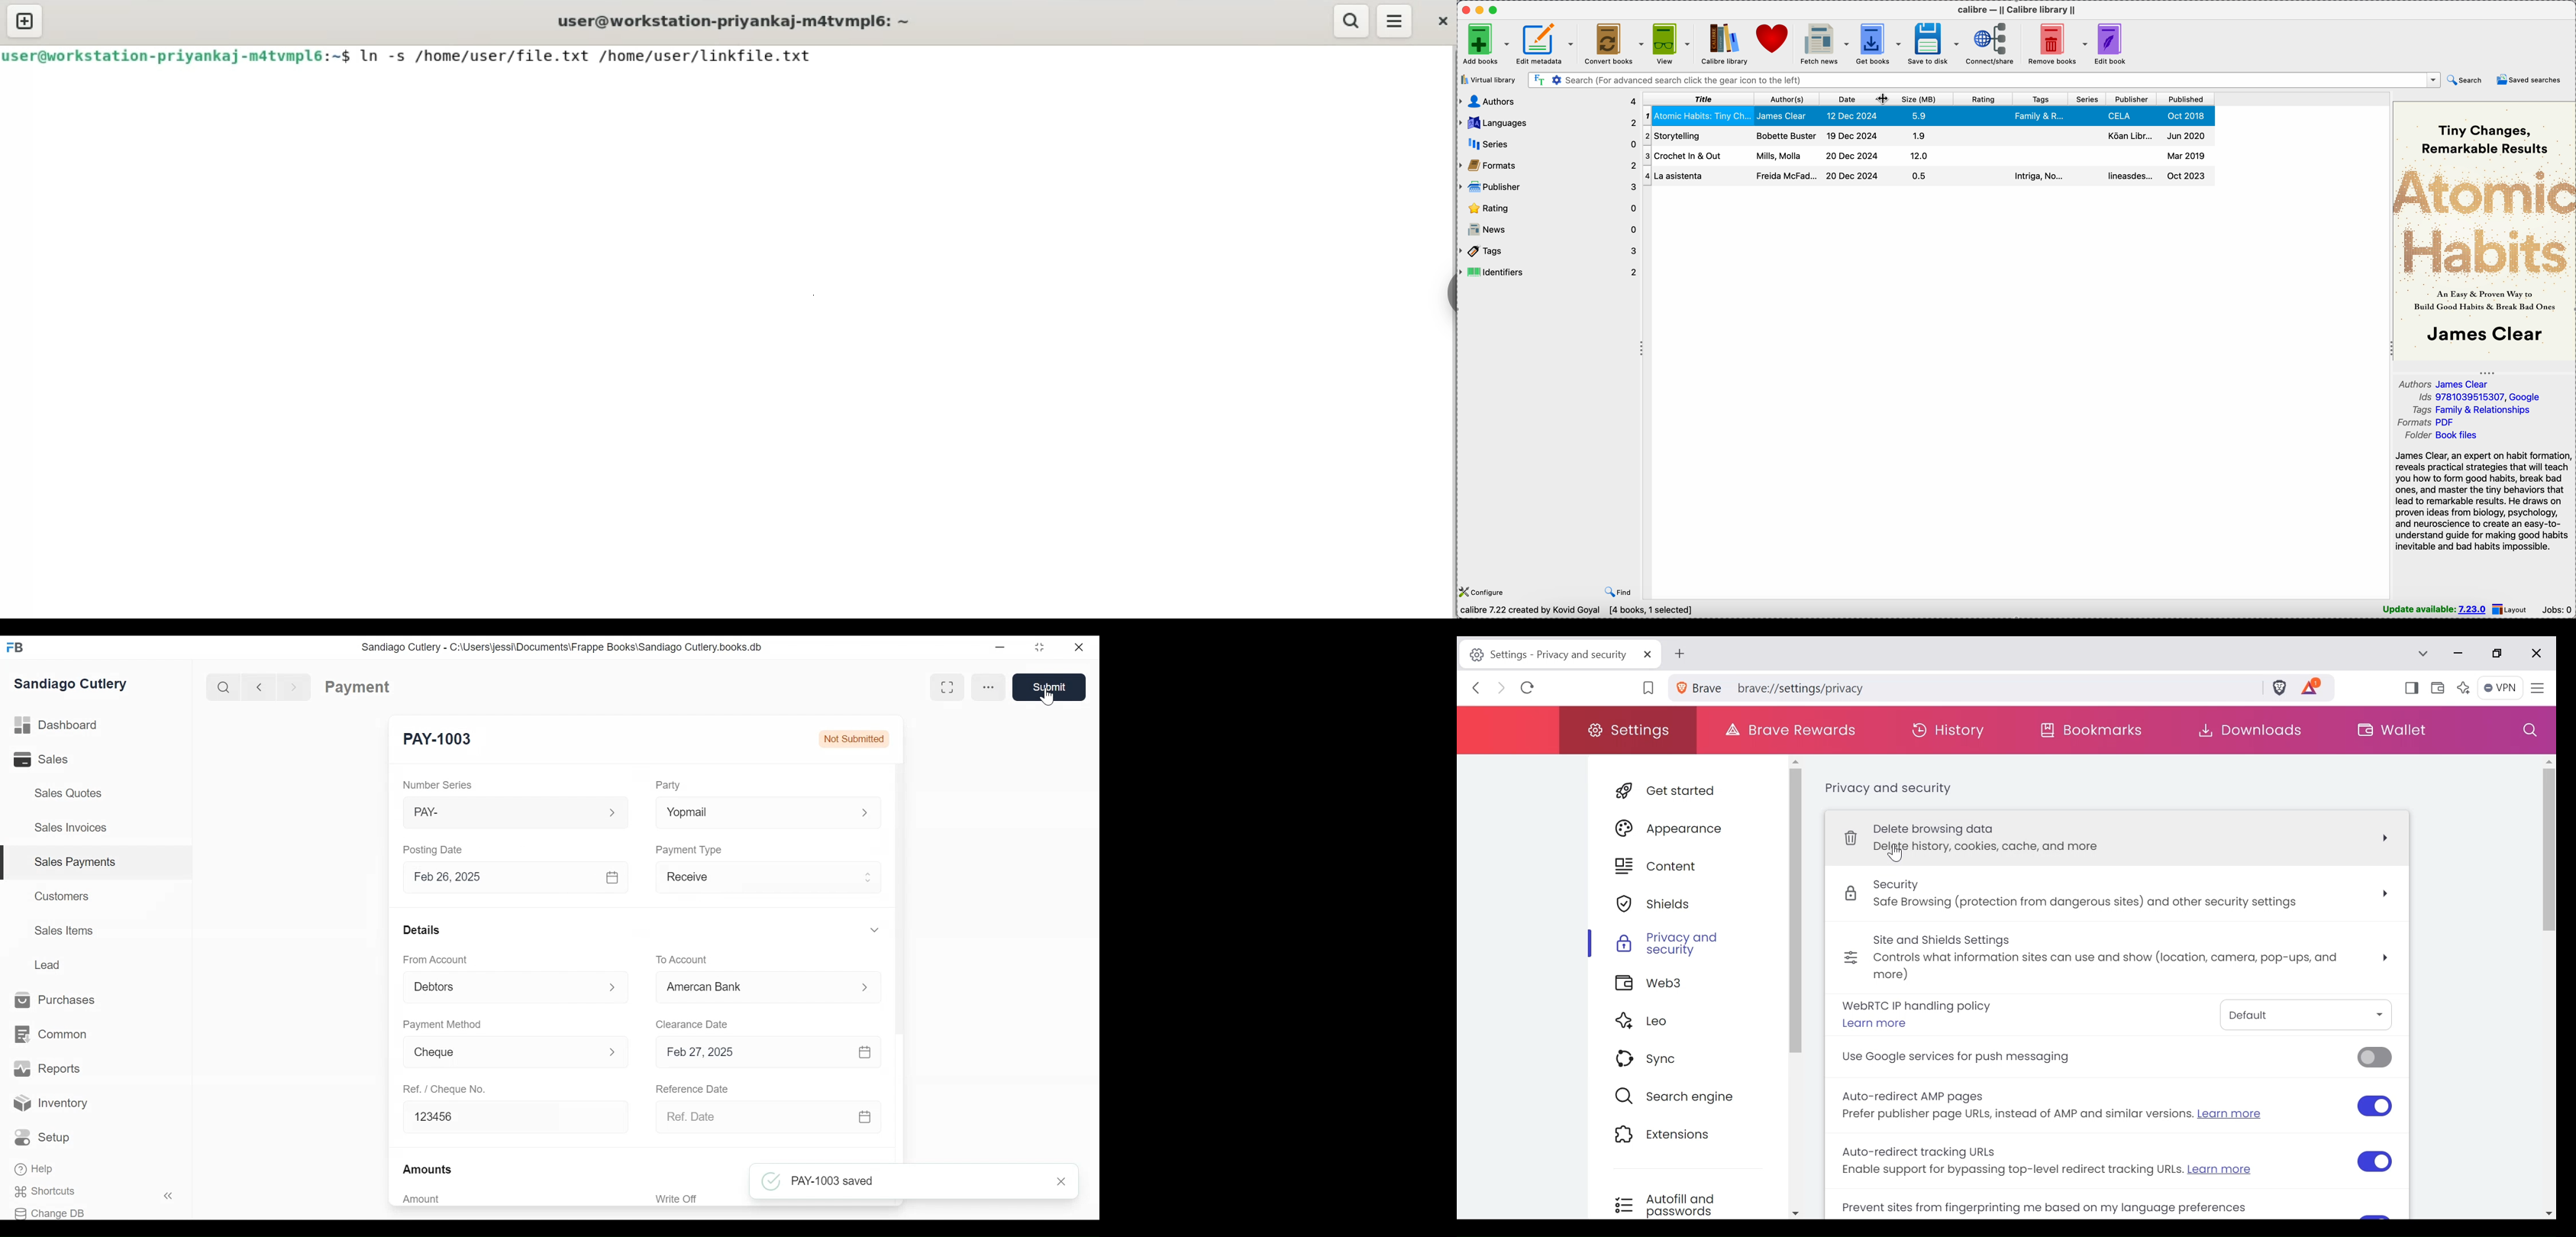  What do you see at coordinates (428, 1169) in the screenshot?
I see `Amounts` at bounding box center [428, 1169].